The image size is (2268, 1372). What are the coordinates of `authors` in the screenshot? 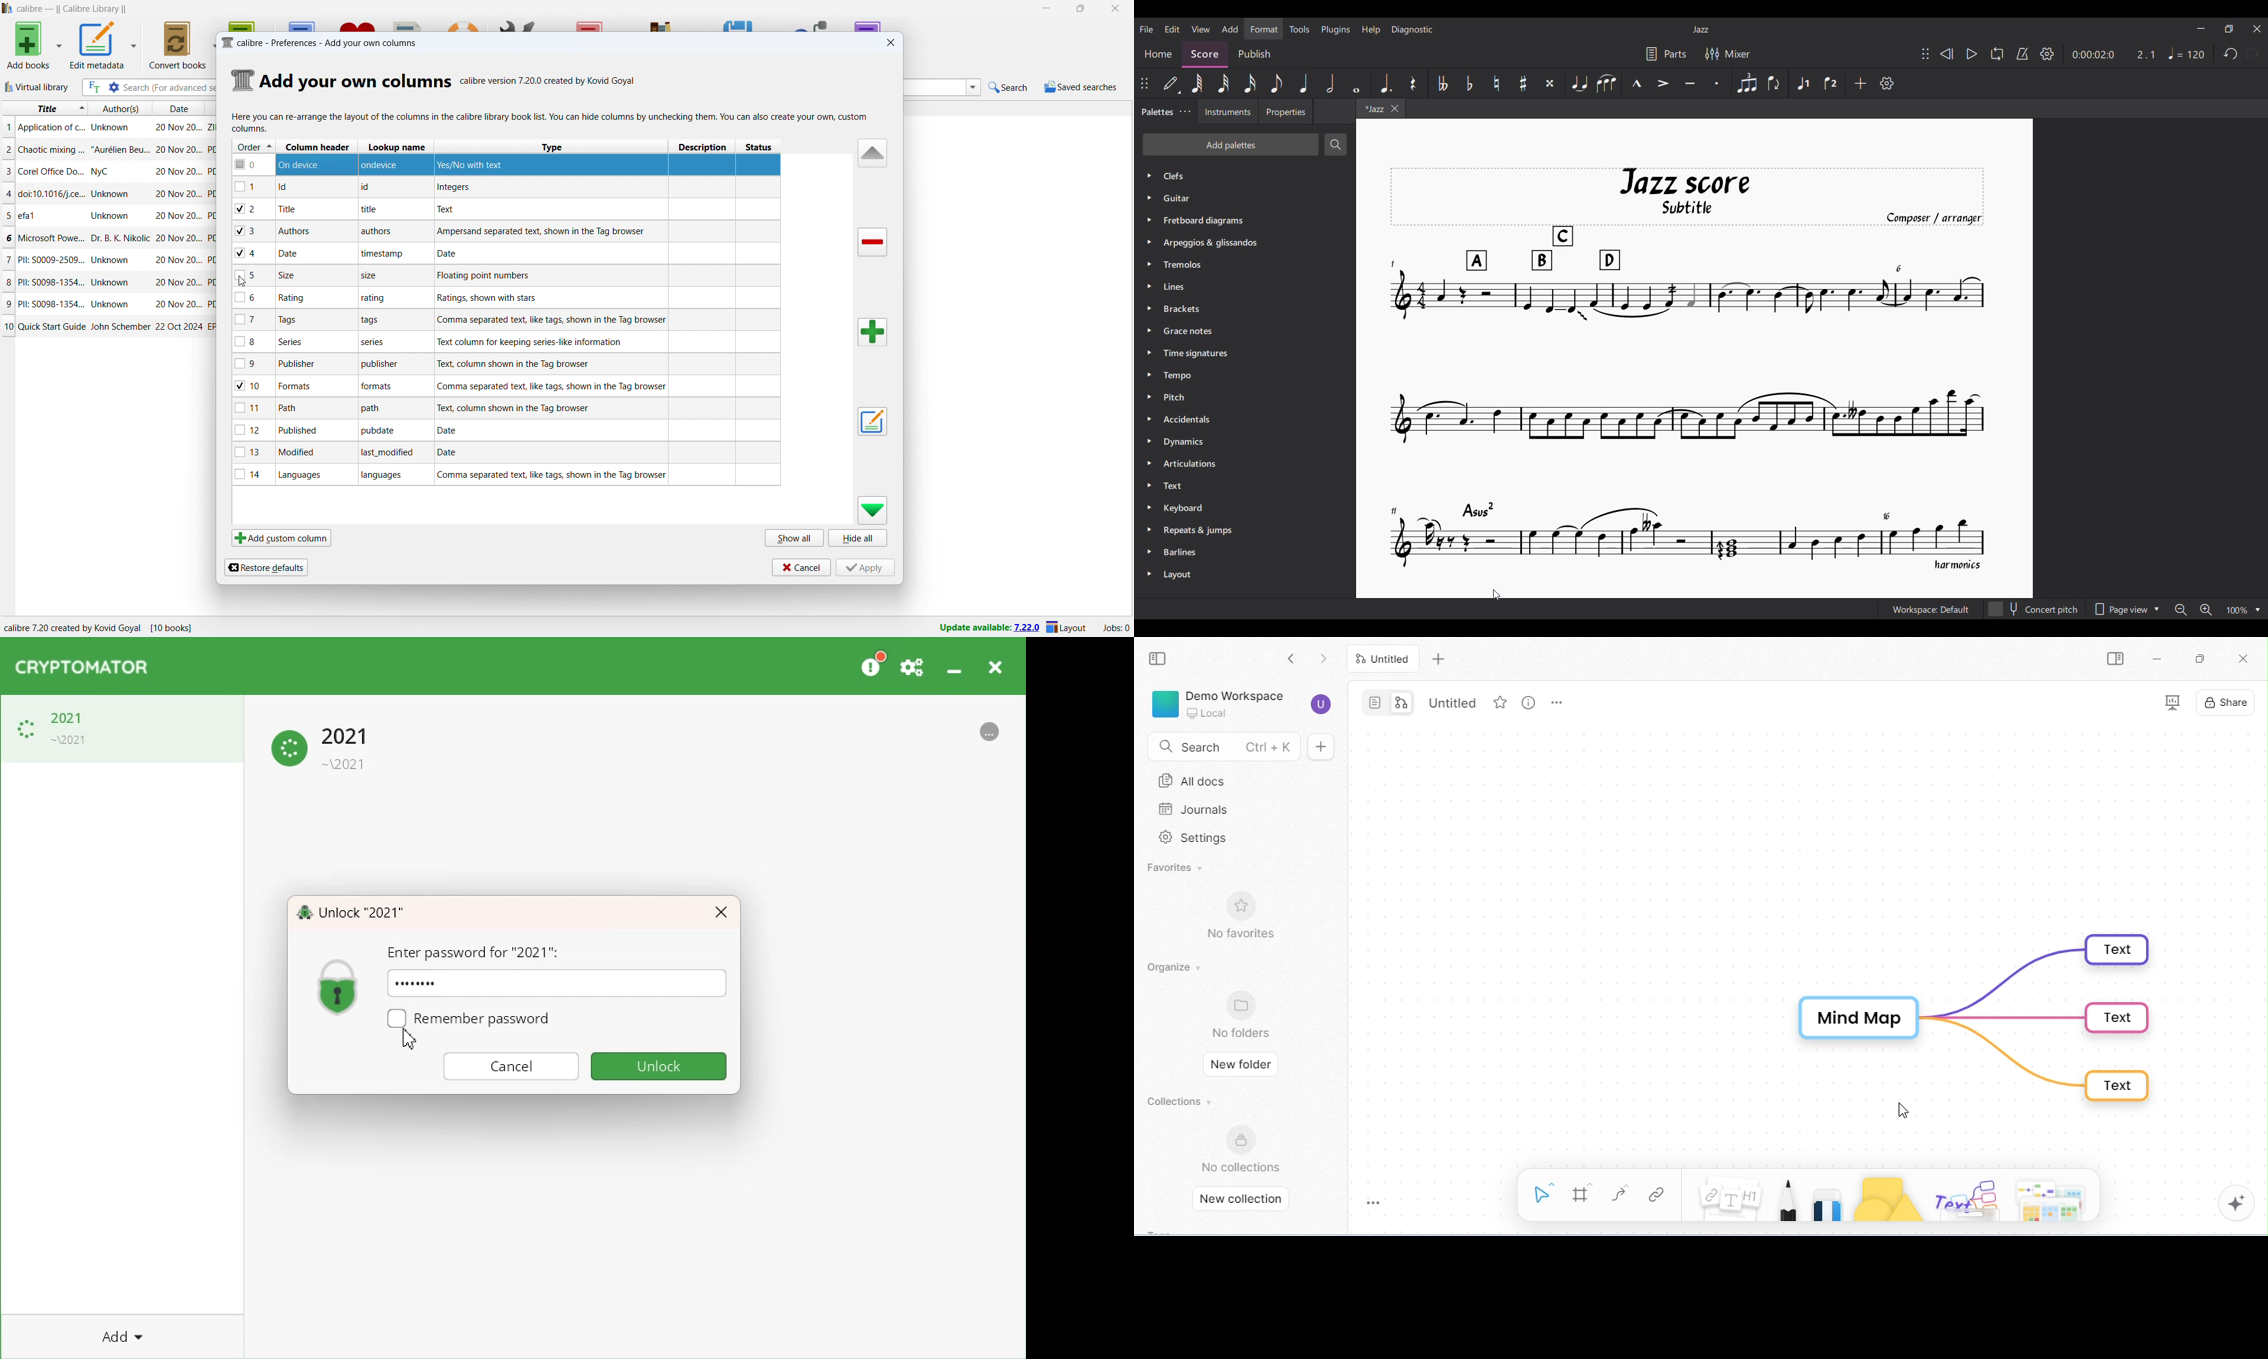 It's located at (294, 231).